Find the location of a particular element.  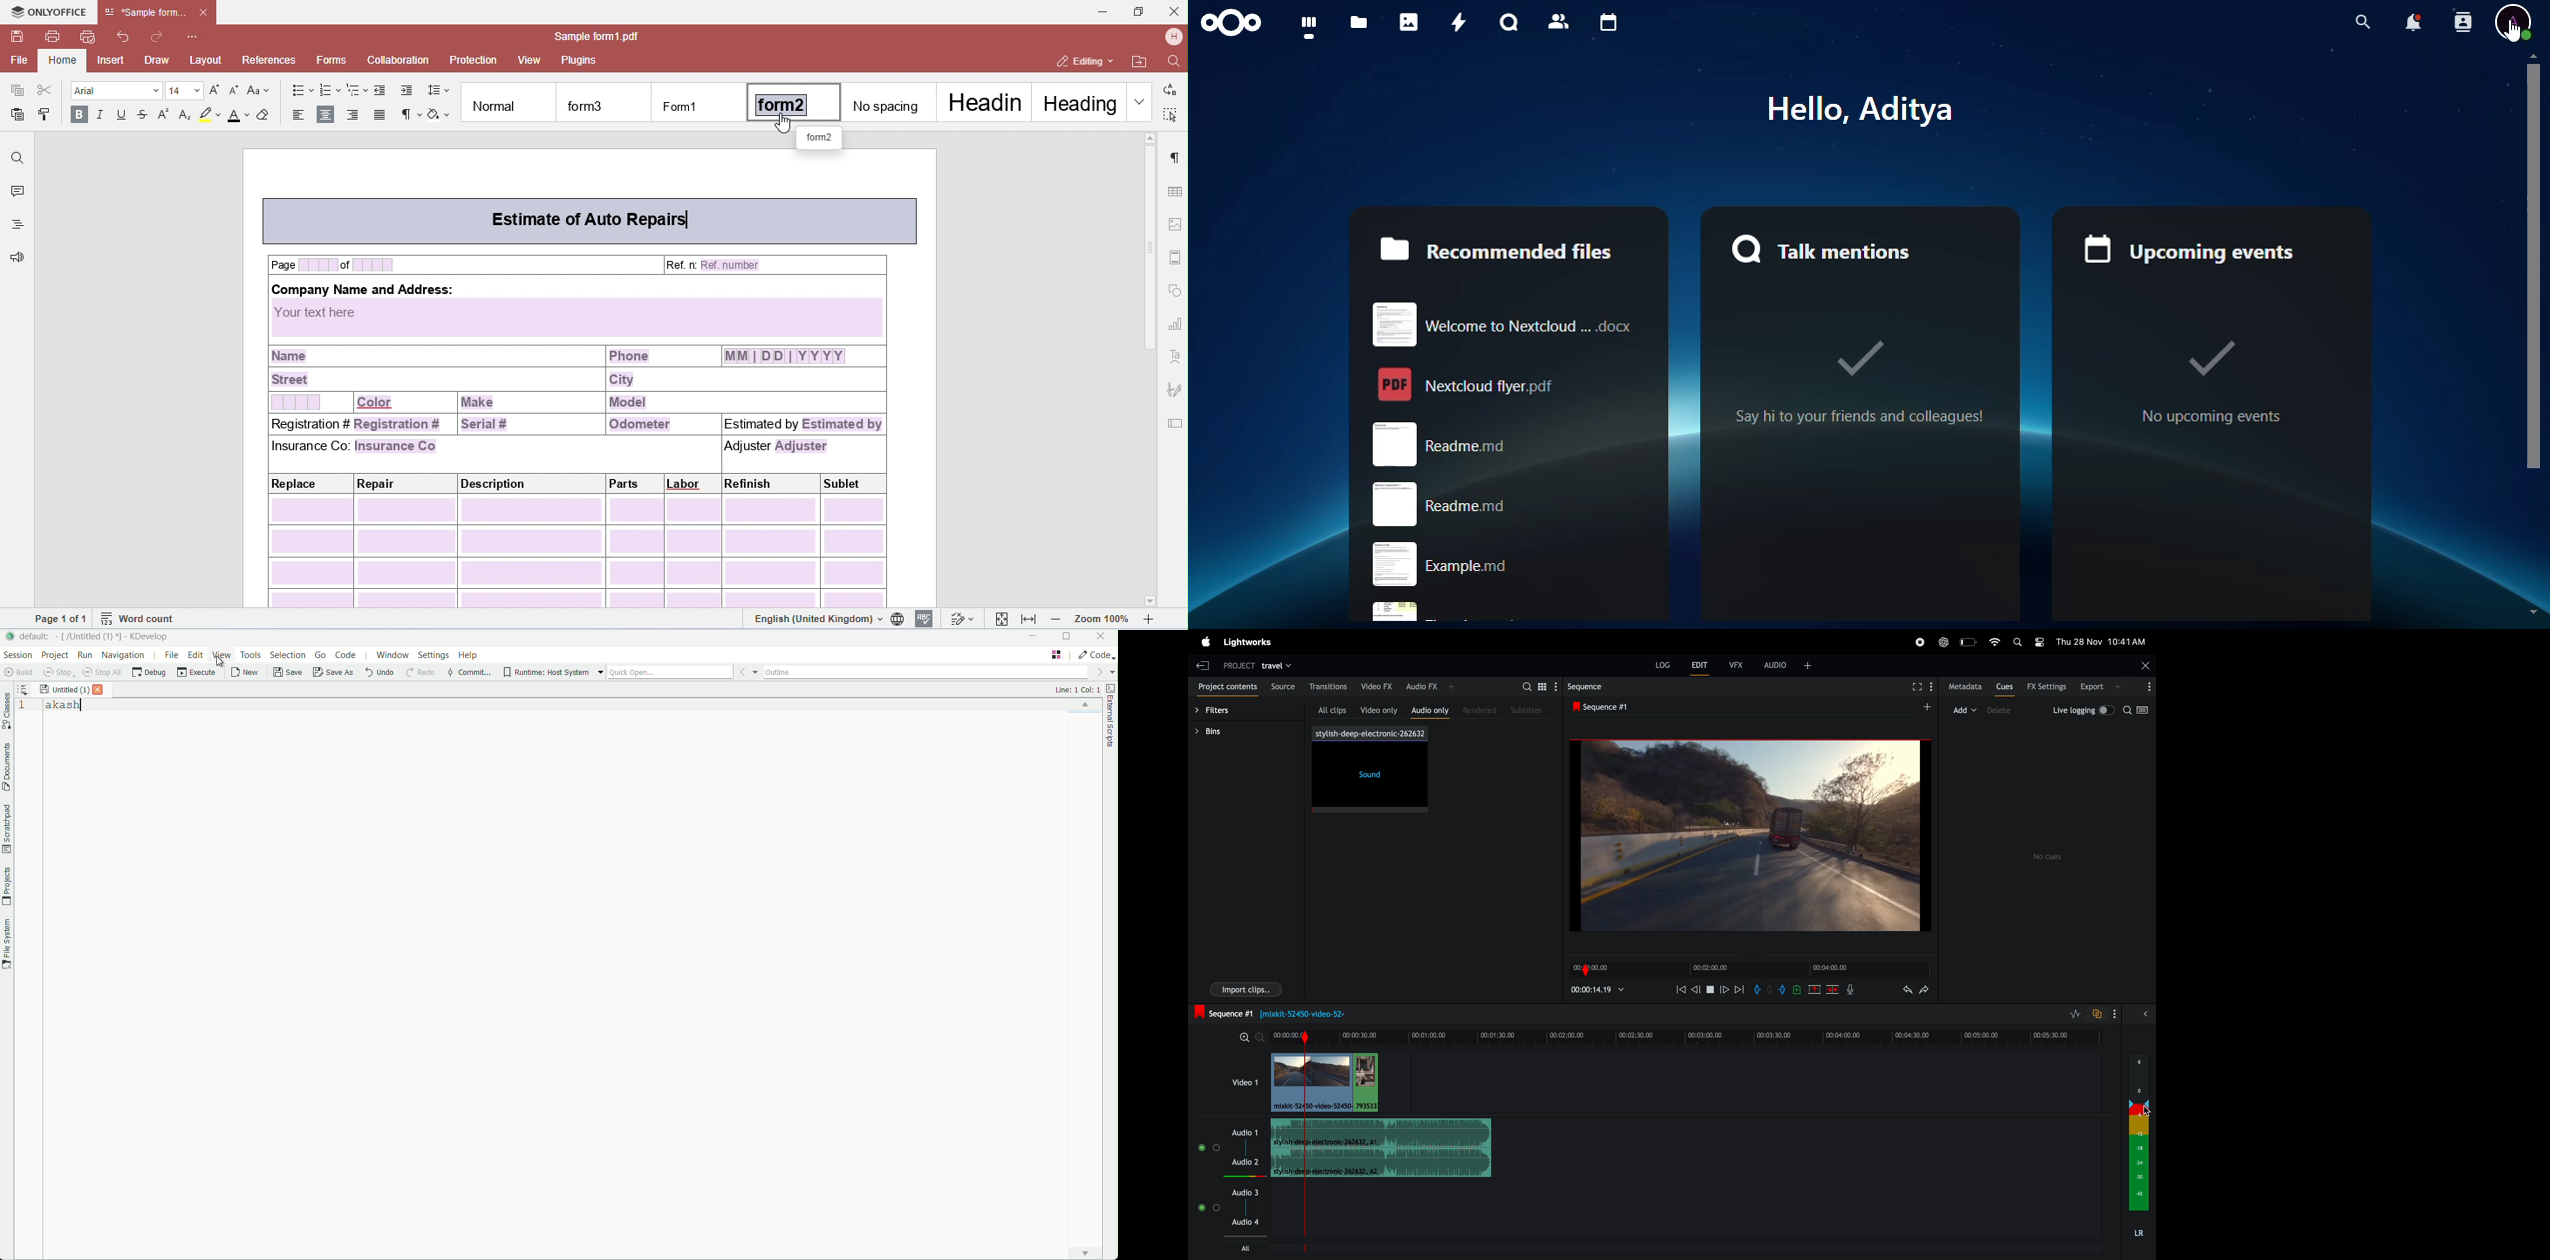

toggle to auto track sync is located at coordinates (2104, 1013).